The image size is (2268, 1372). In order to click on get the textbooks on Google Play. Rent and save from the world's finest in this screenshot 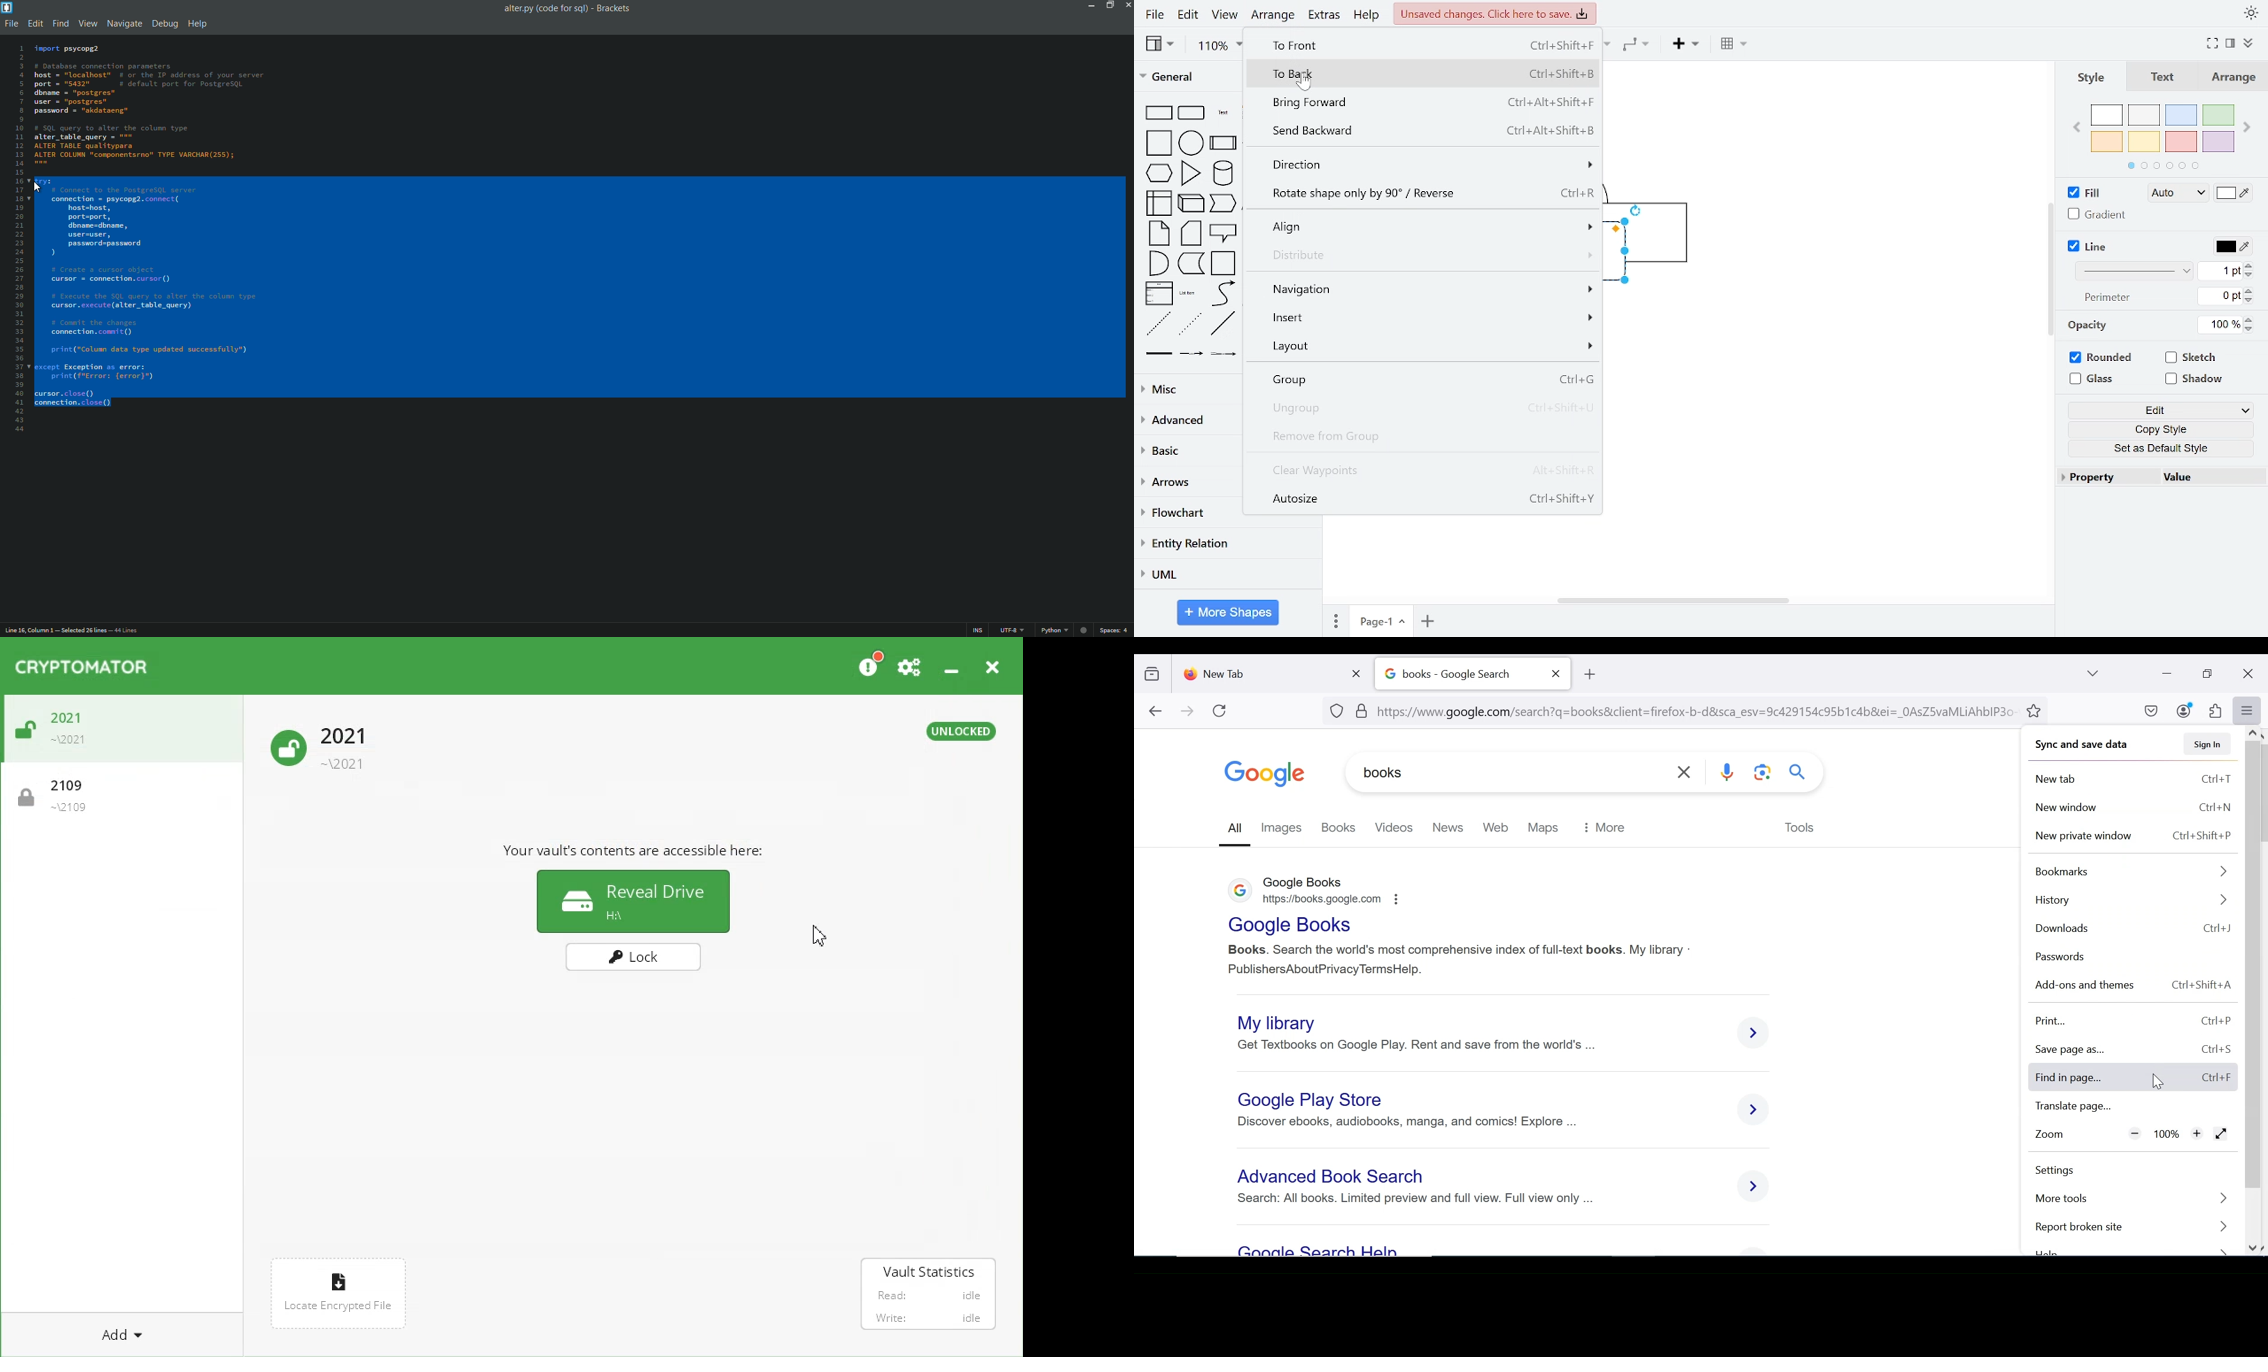, I will do `click(1421, 1046)`.